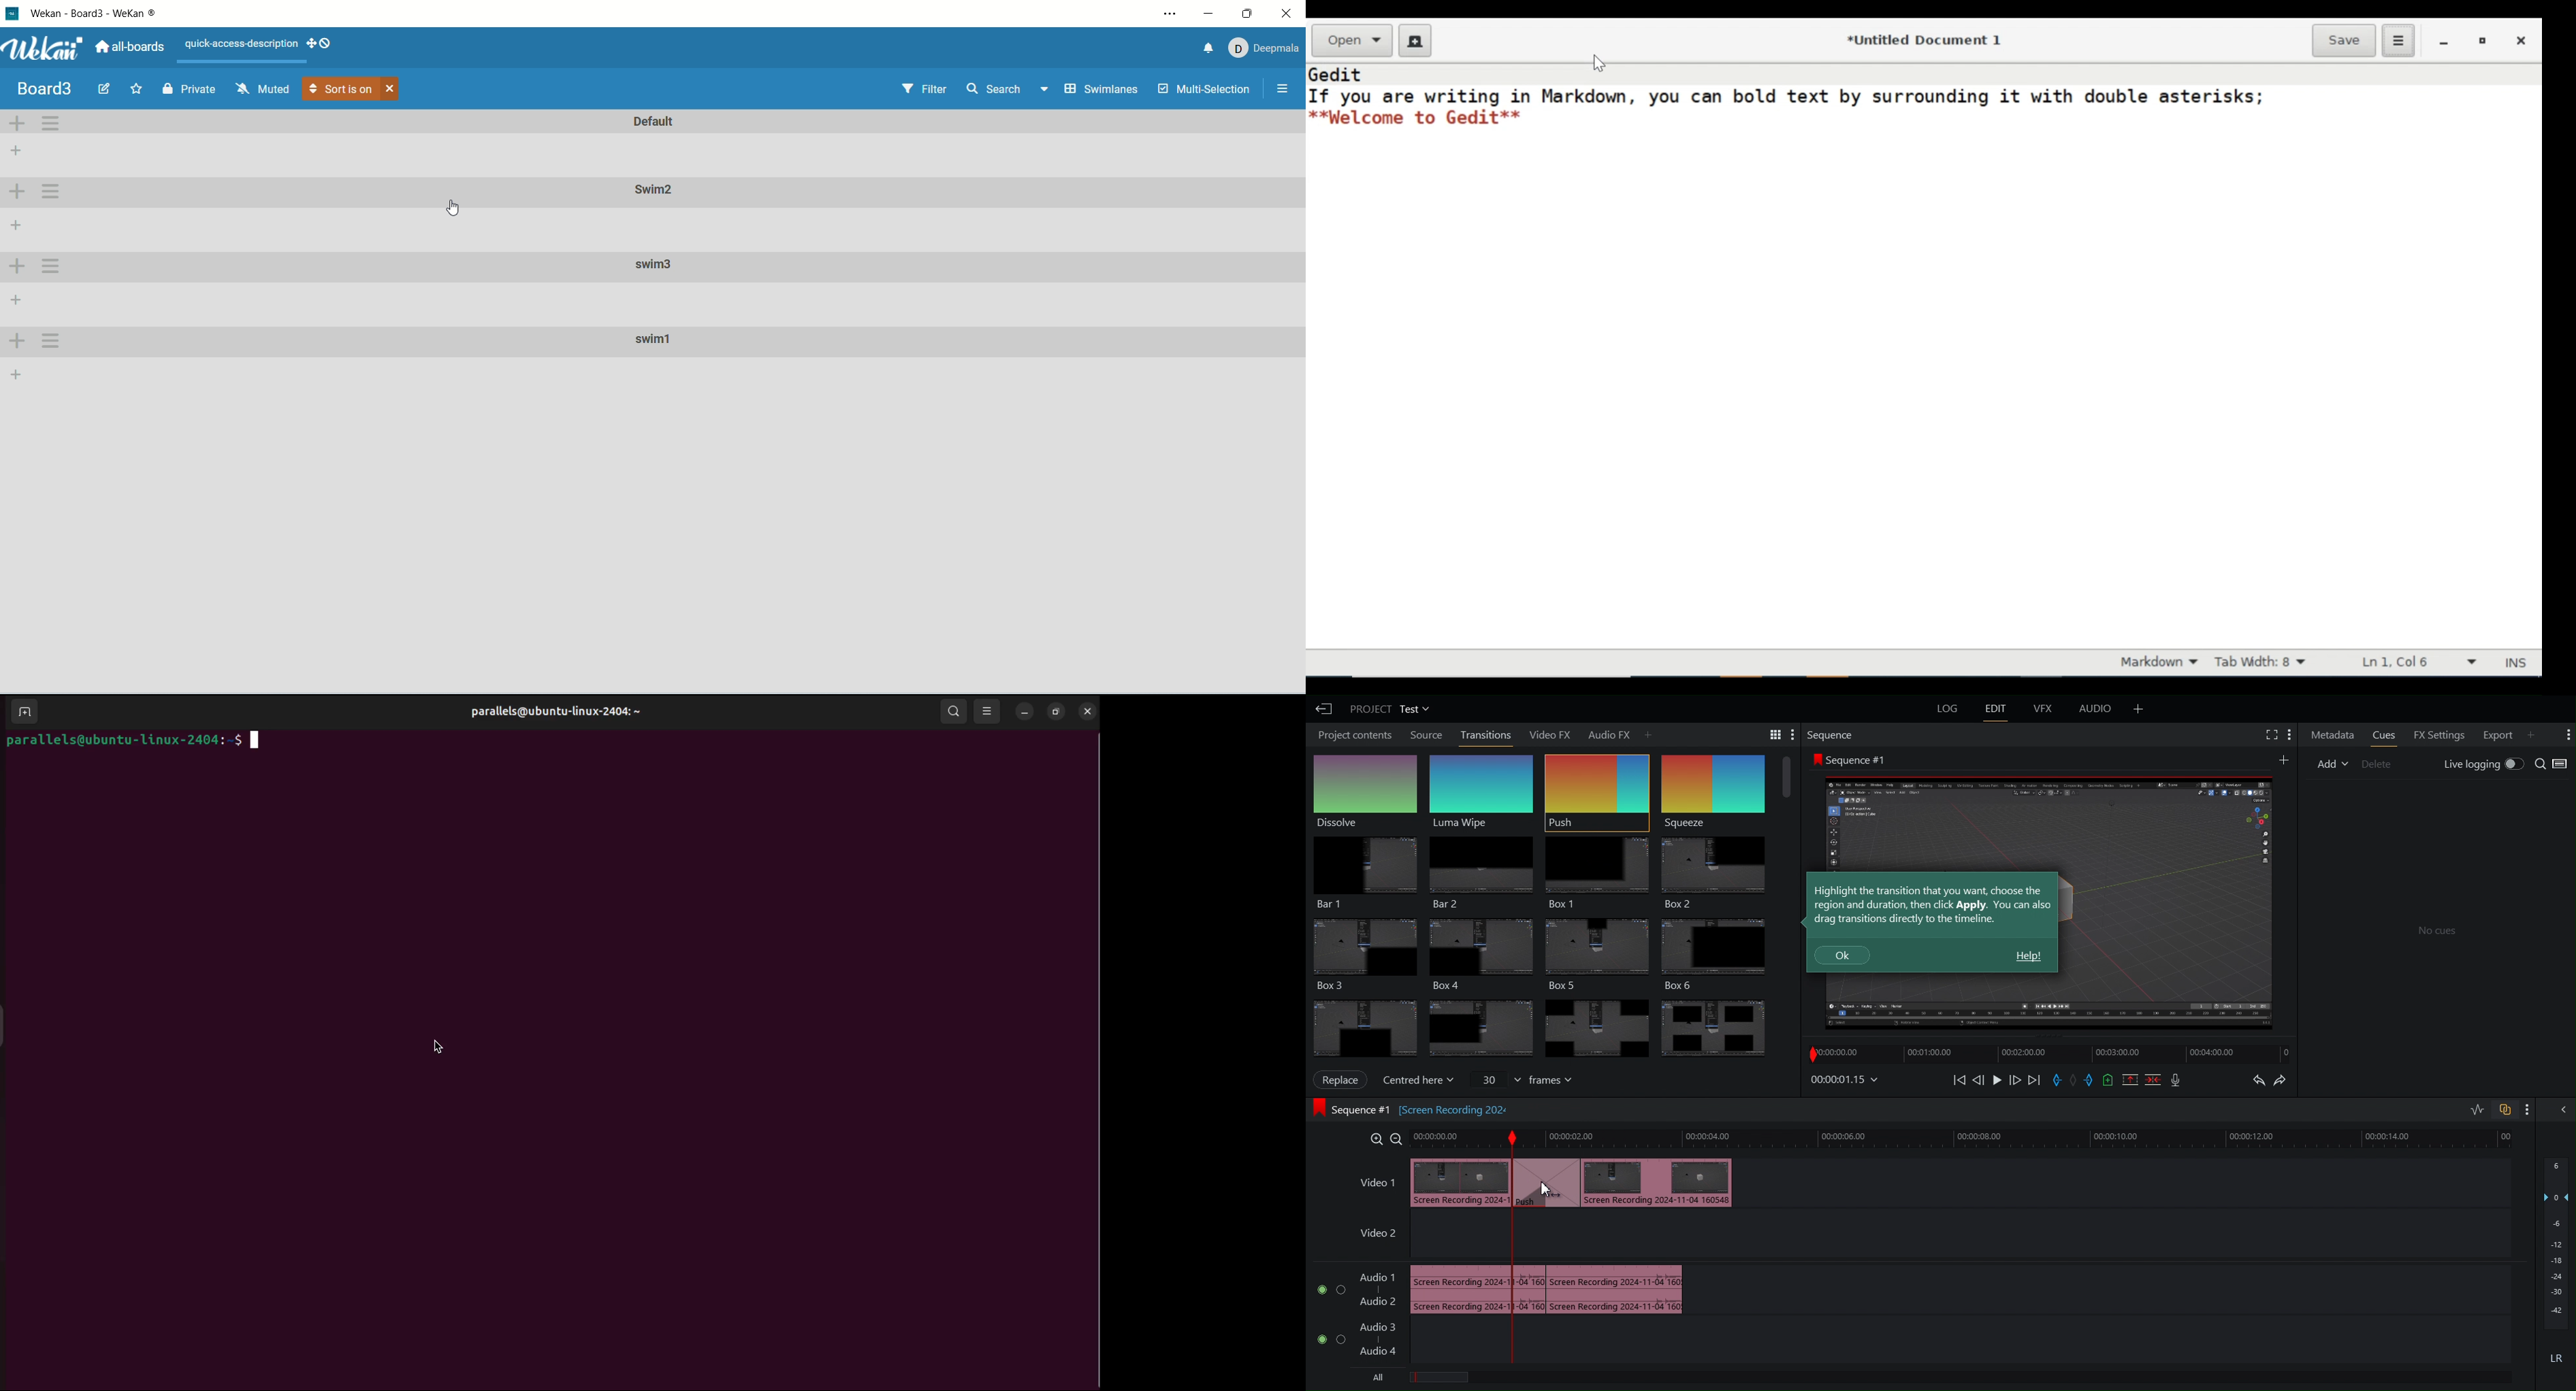 The width and height of the screenshot is (2576, 1400). What do you see at coordinates (1382, 1323) in the screenshot?
I see `Audio Track 3` at bounding box center [1382, 1323].